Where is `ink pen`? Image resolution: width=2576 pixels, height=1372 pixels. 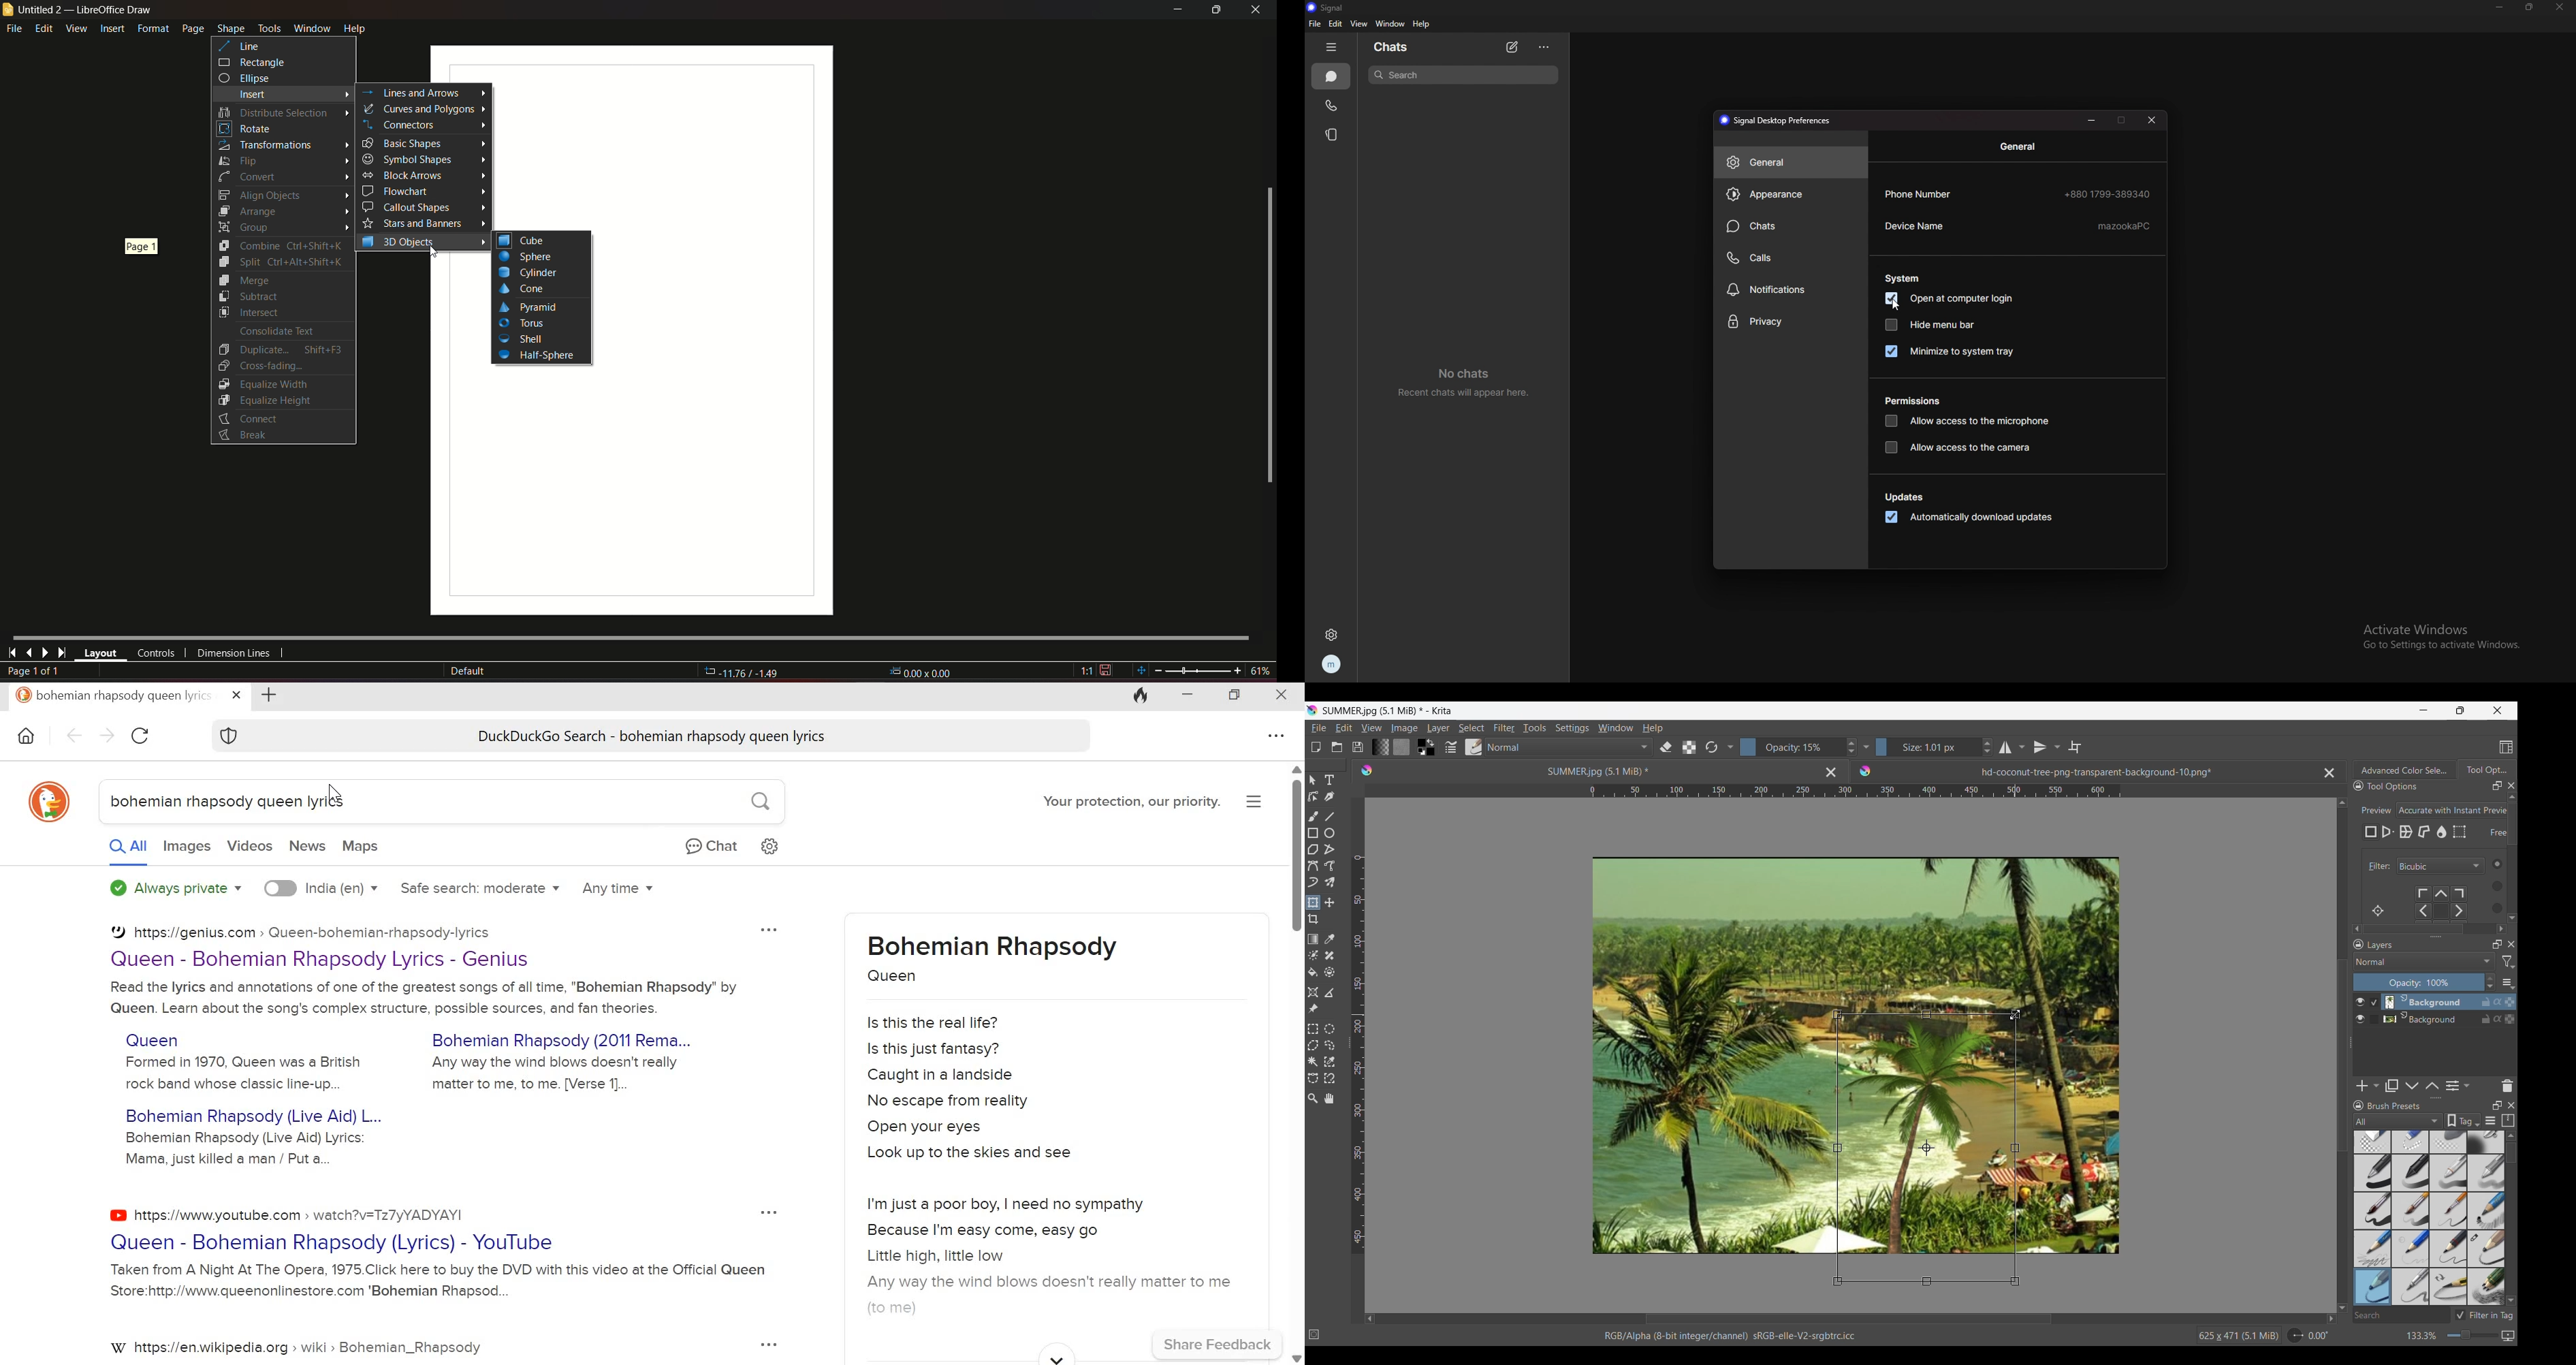
ink pen is located at coordinates (2487, 1289).